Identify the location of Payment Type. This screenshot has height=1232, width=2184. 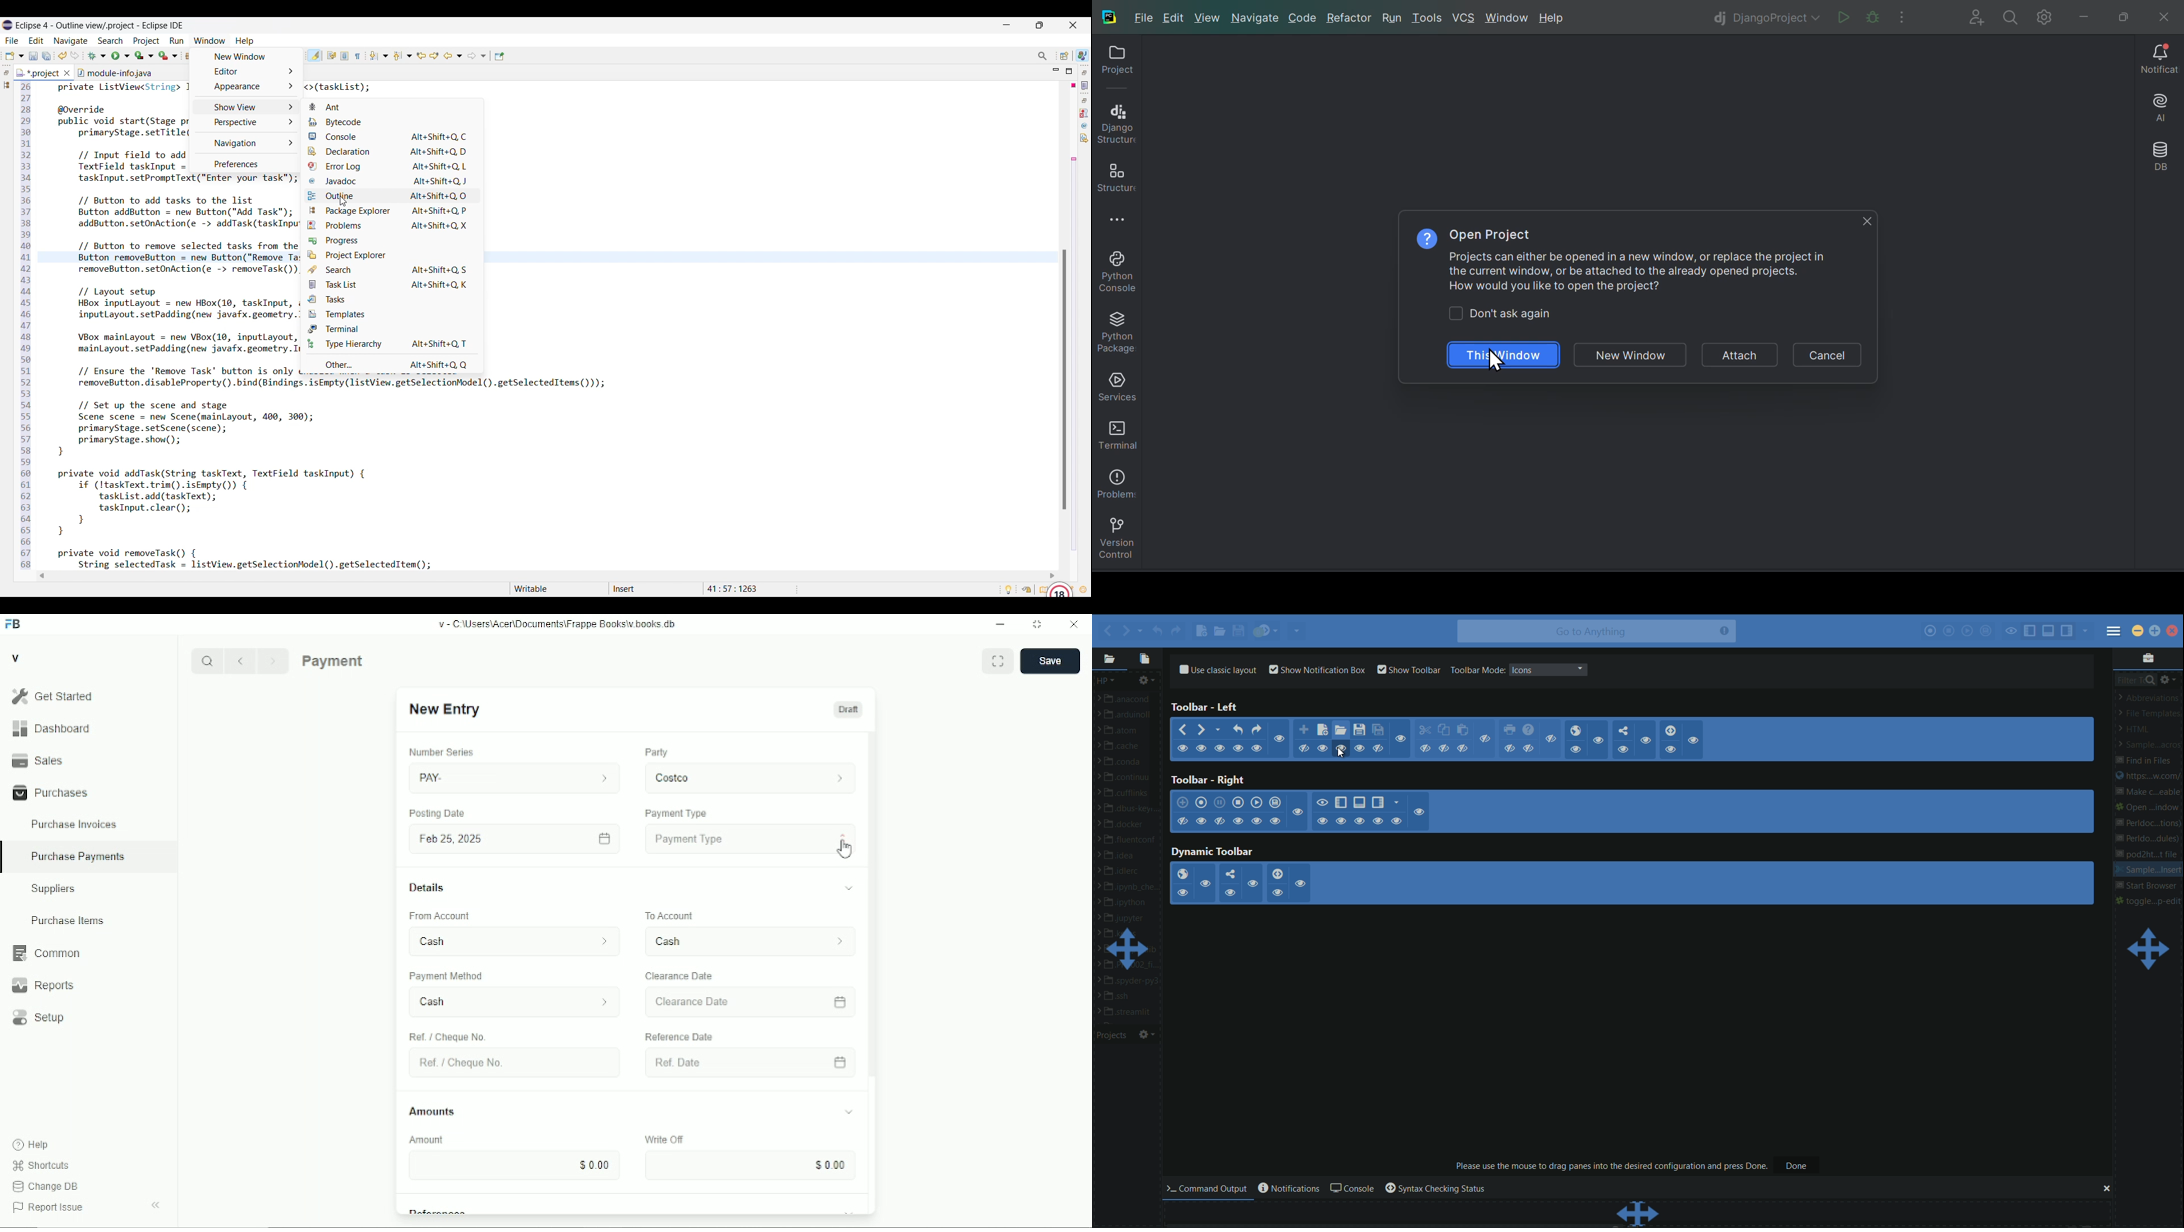
(750, 840).